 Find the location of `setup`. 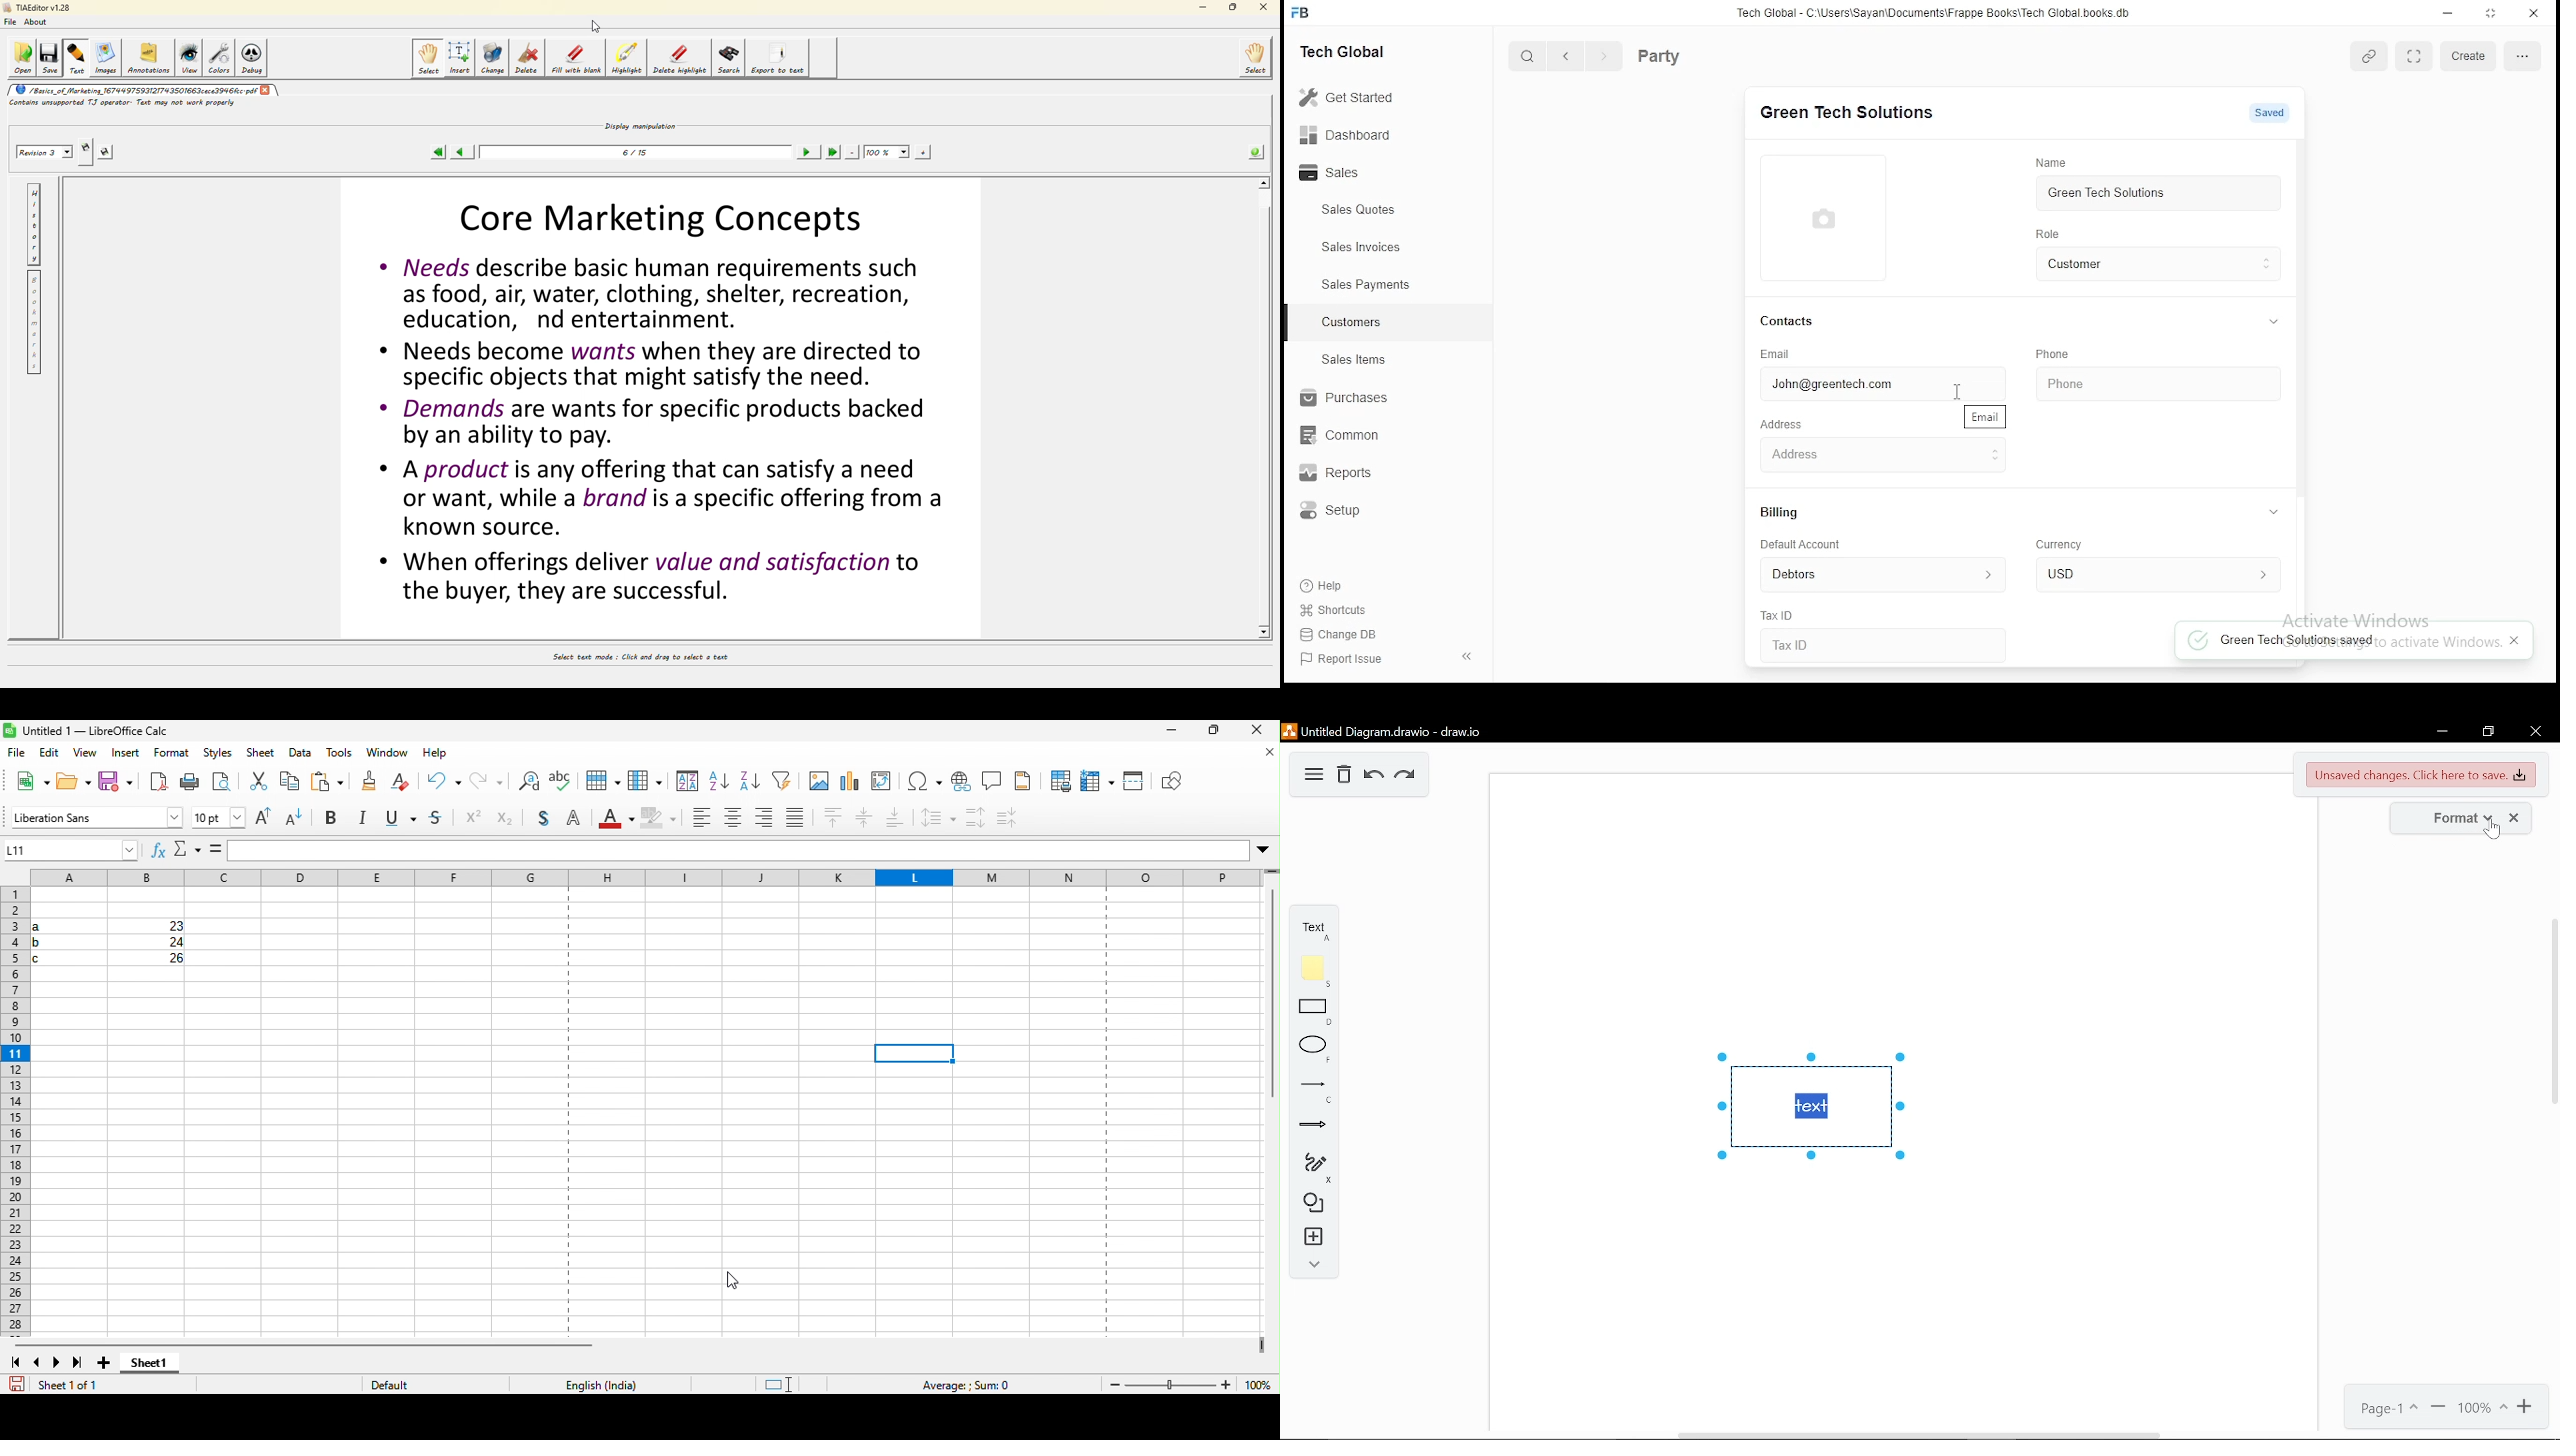

setup is located at coordinates (1338, 513).